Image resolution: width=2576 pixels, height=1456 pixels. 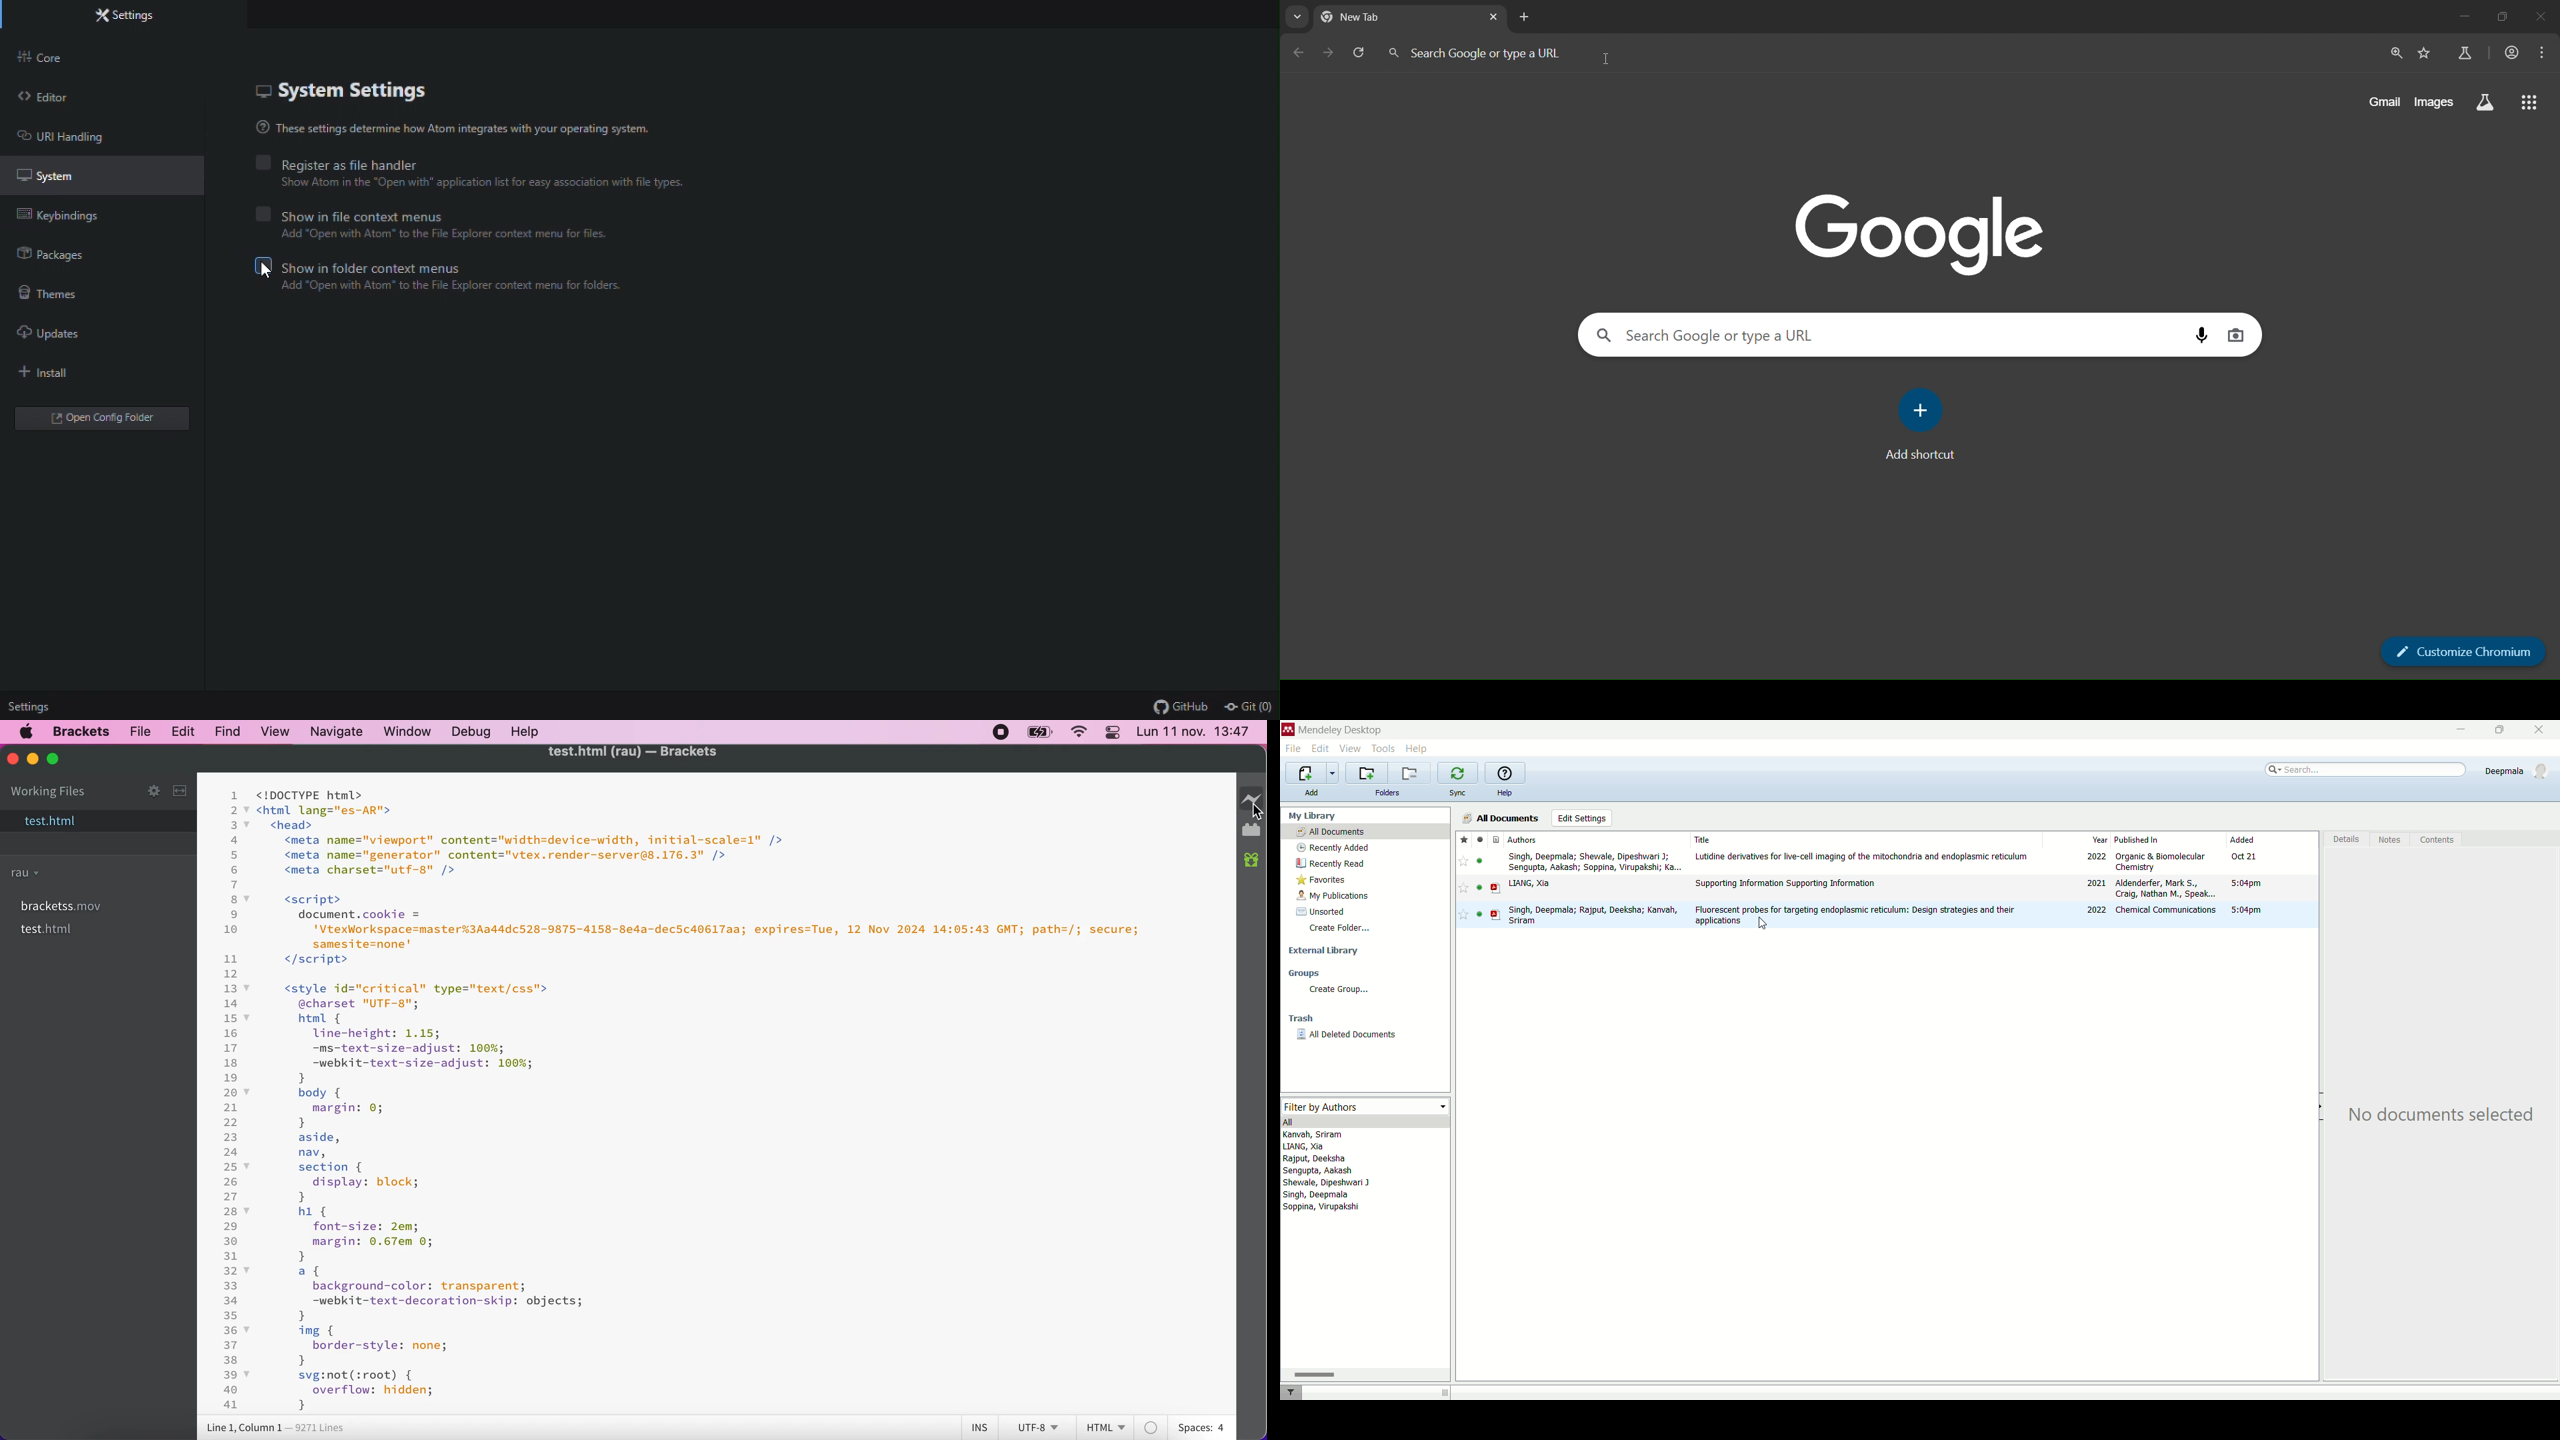 I want to click on go back one page, so click(x=1298, y=53).